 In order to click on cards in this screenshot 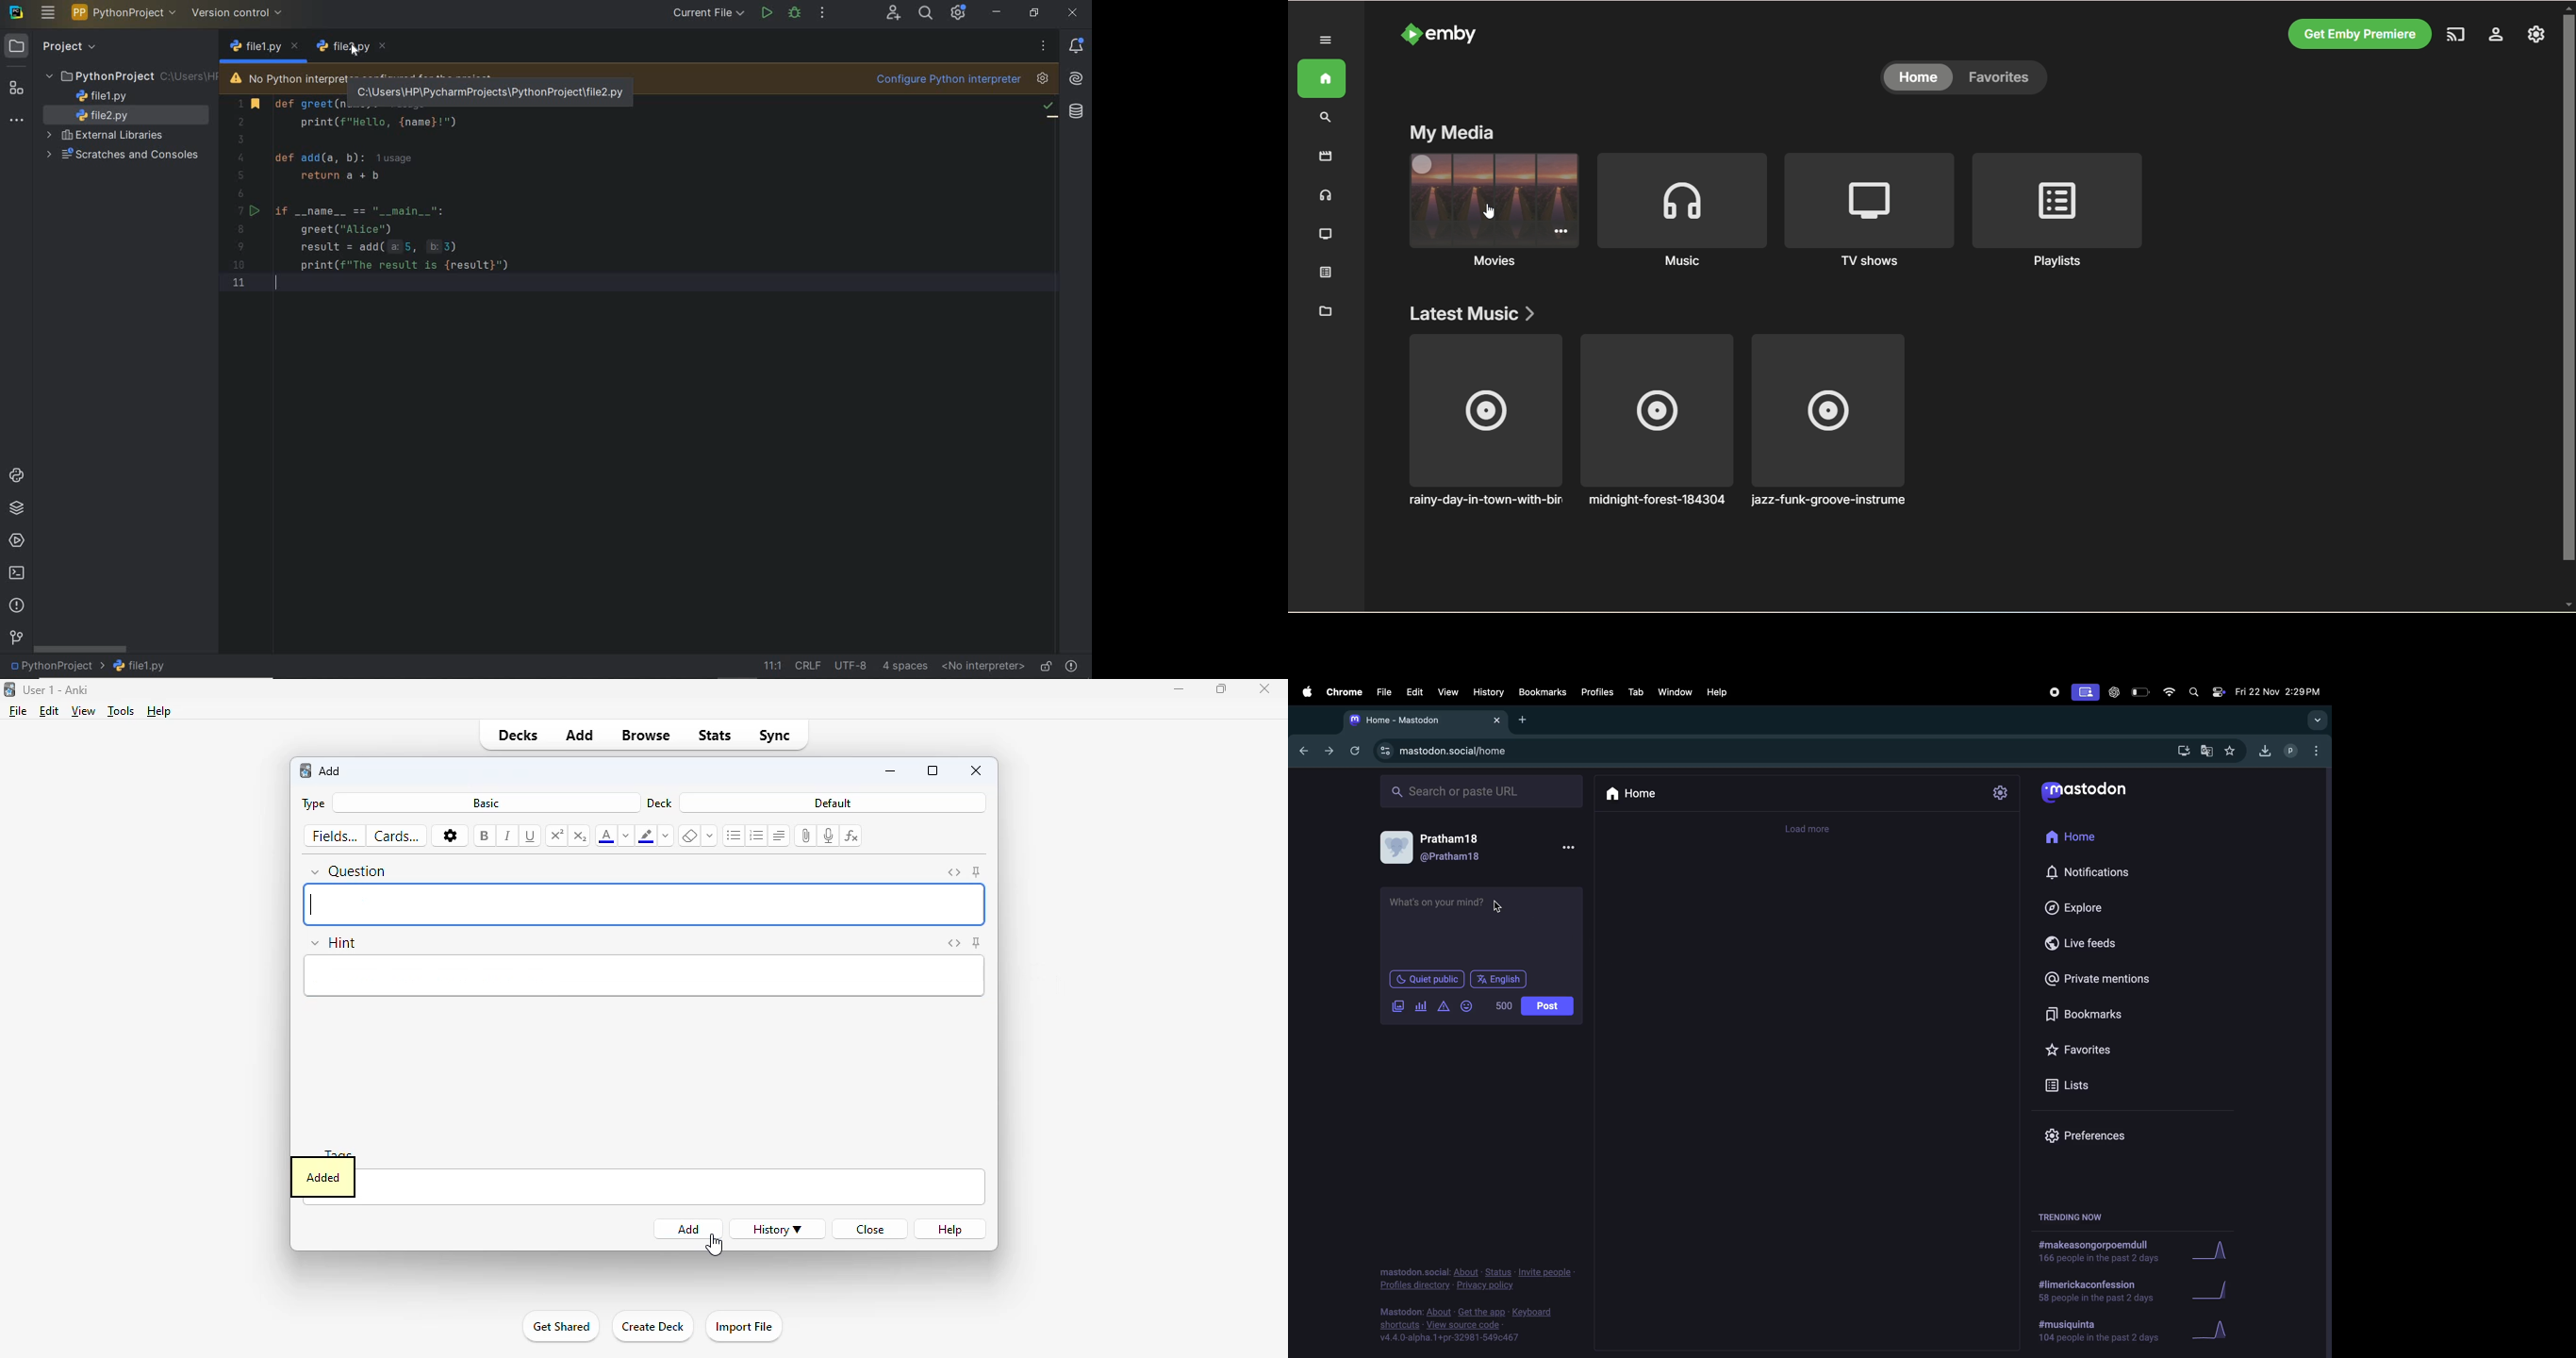, I will do `click(398, 836)`.